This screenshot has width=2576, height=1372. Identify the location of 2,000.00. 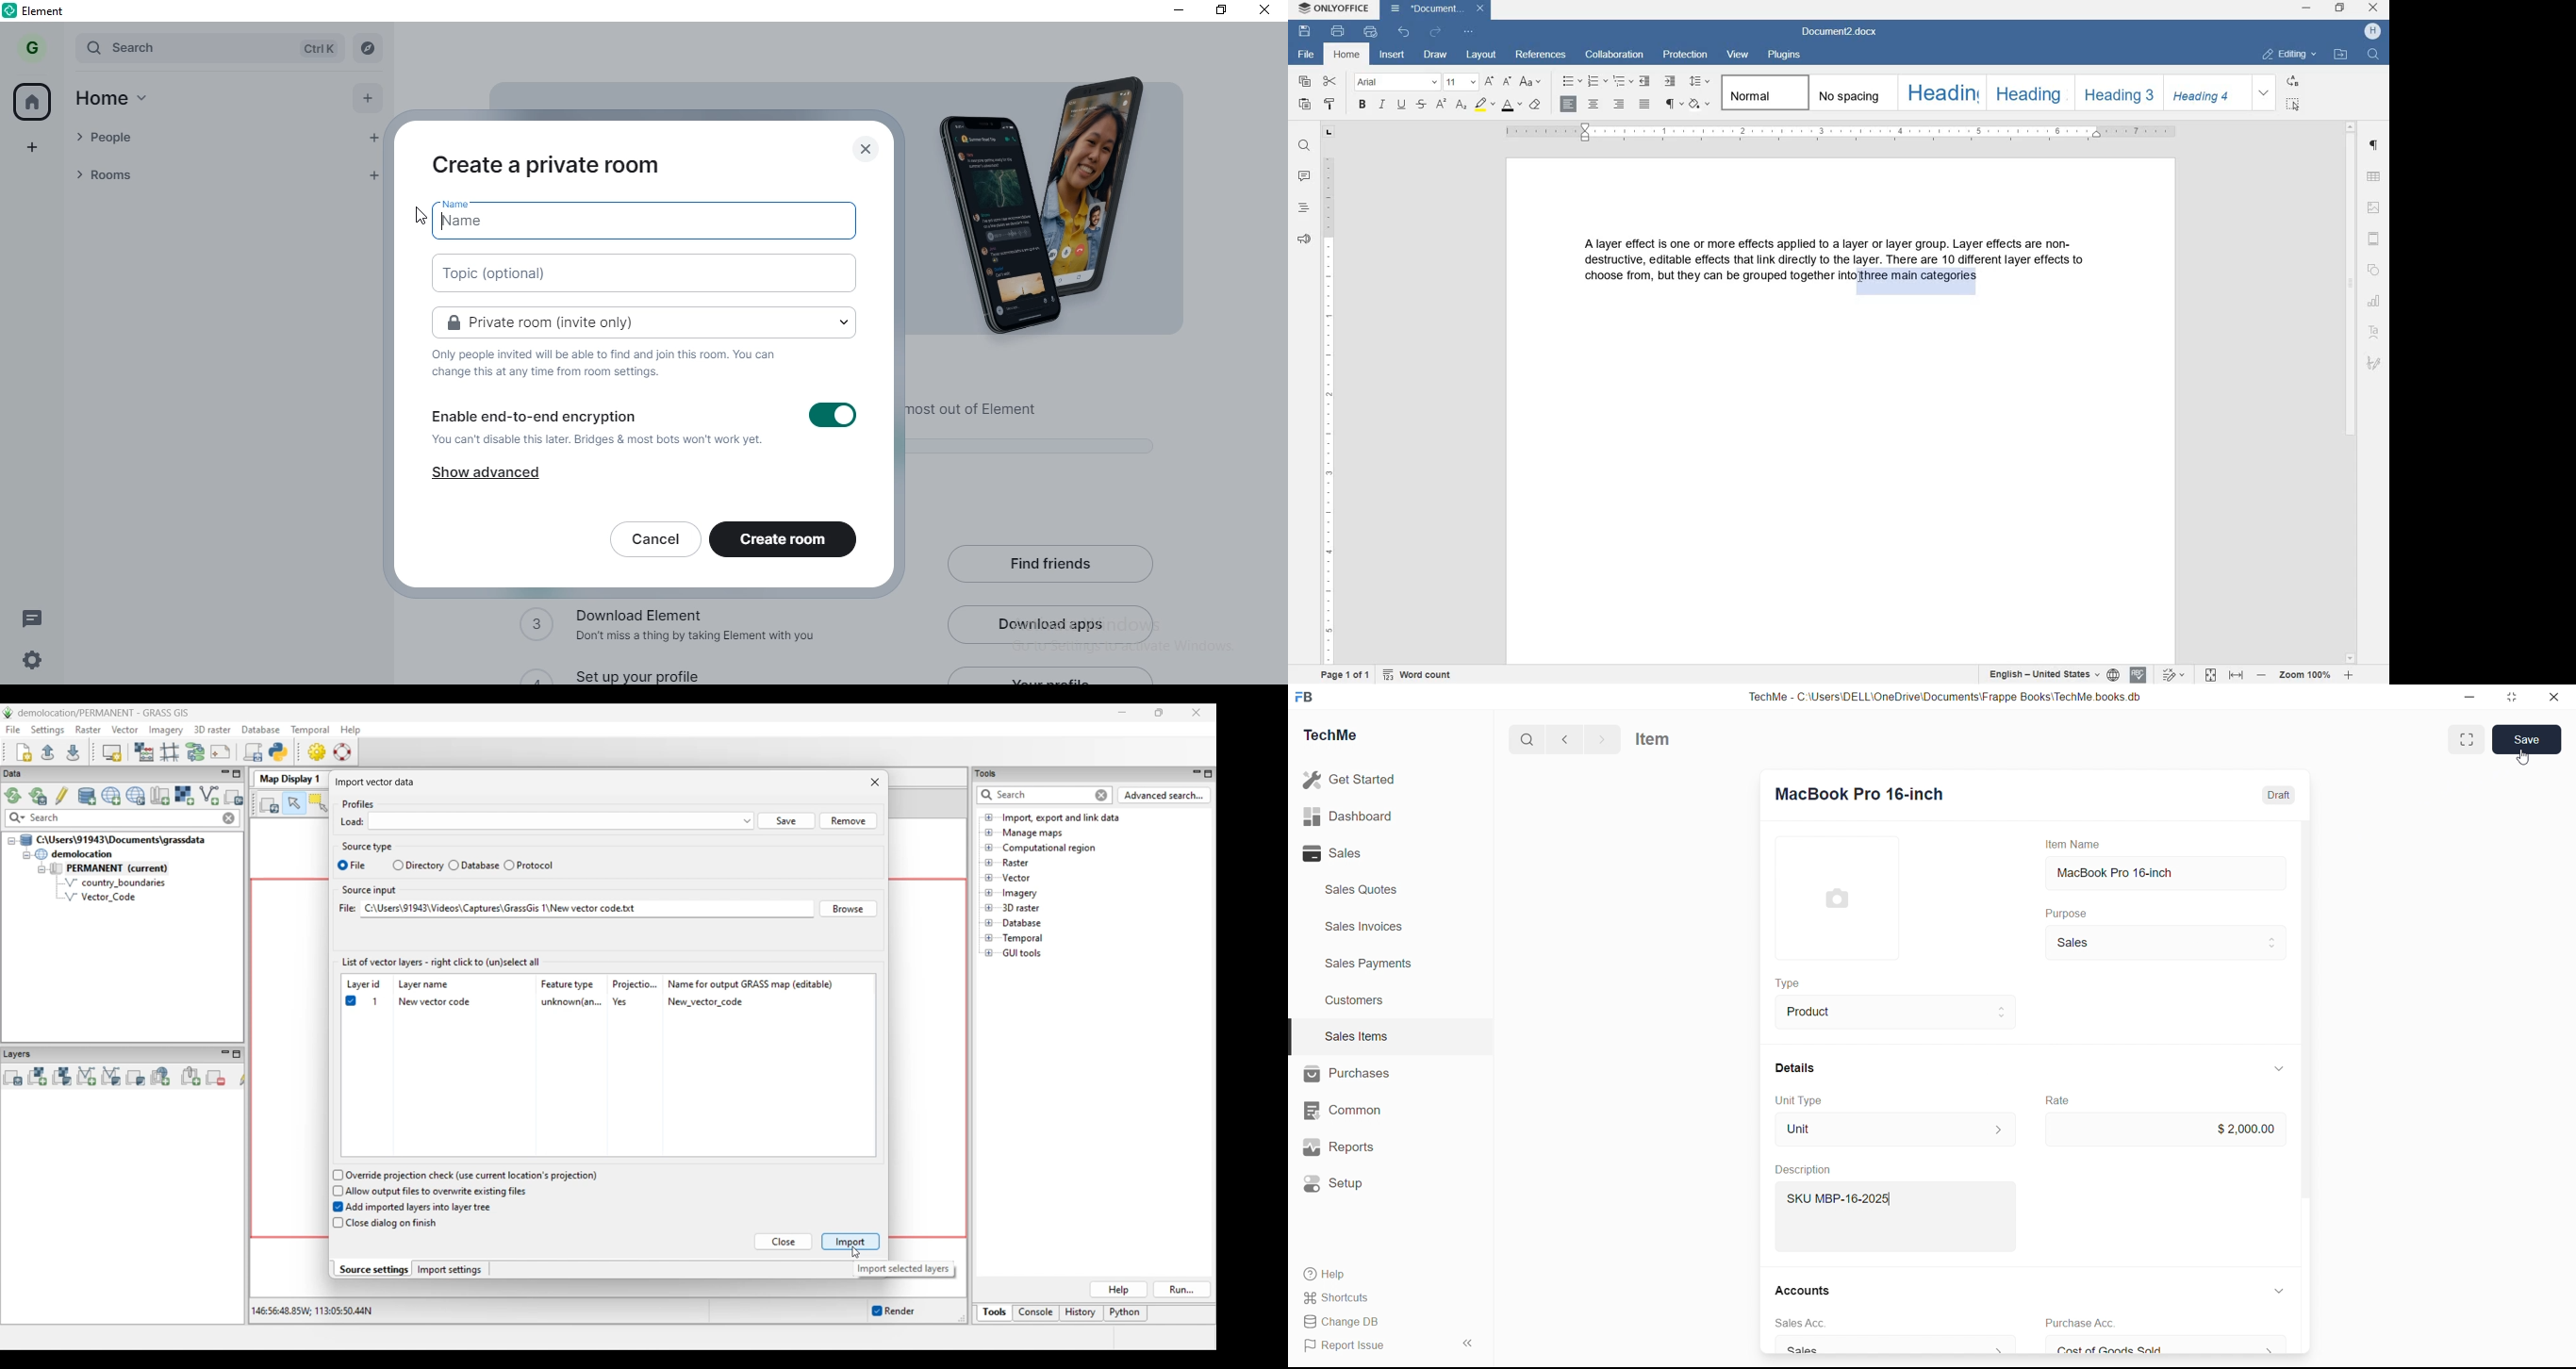
(2164, 1131).